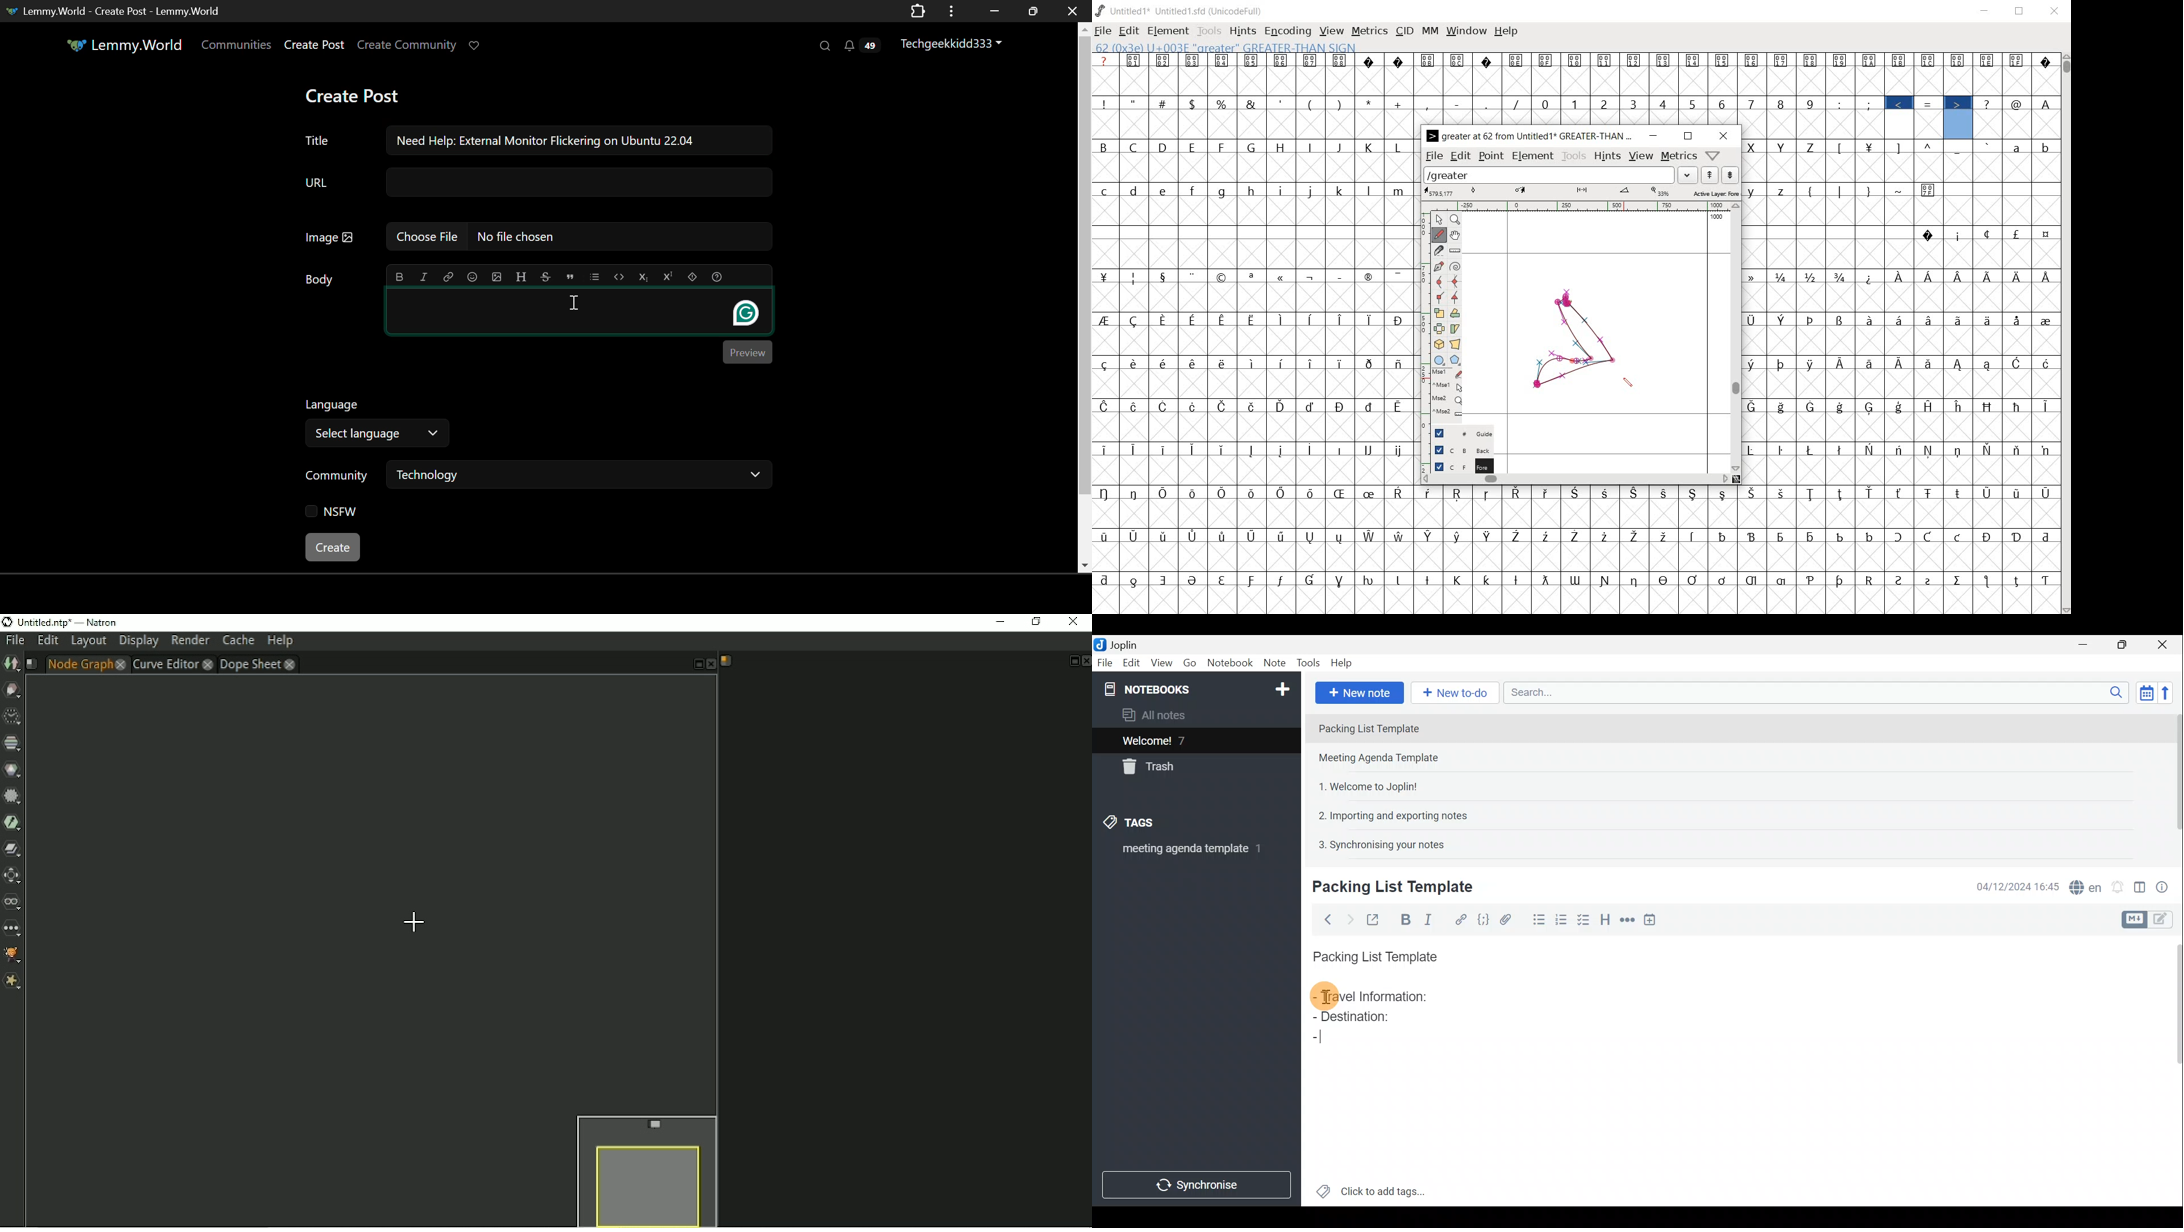 The image size is (2184, 1232). Describe the element at coordinates (1433, 919) in the screenshot. I see `Italic` at that location.